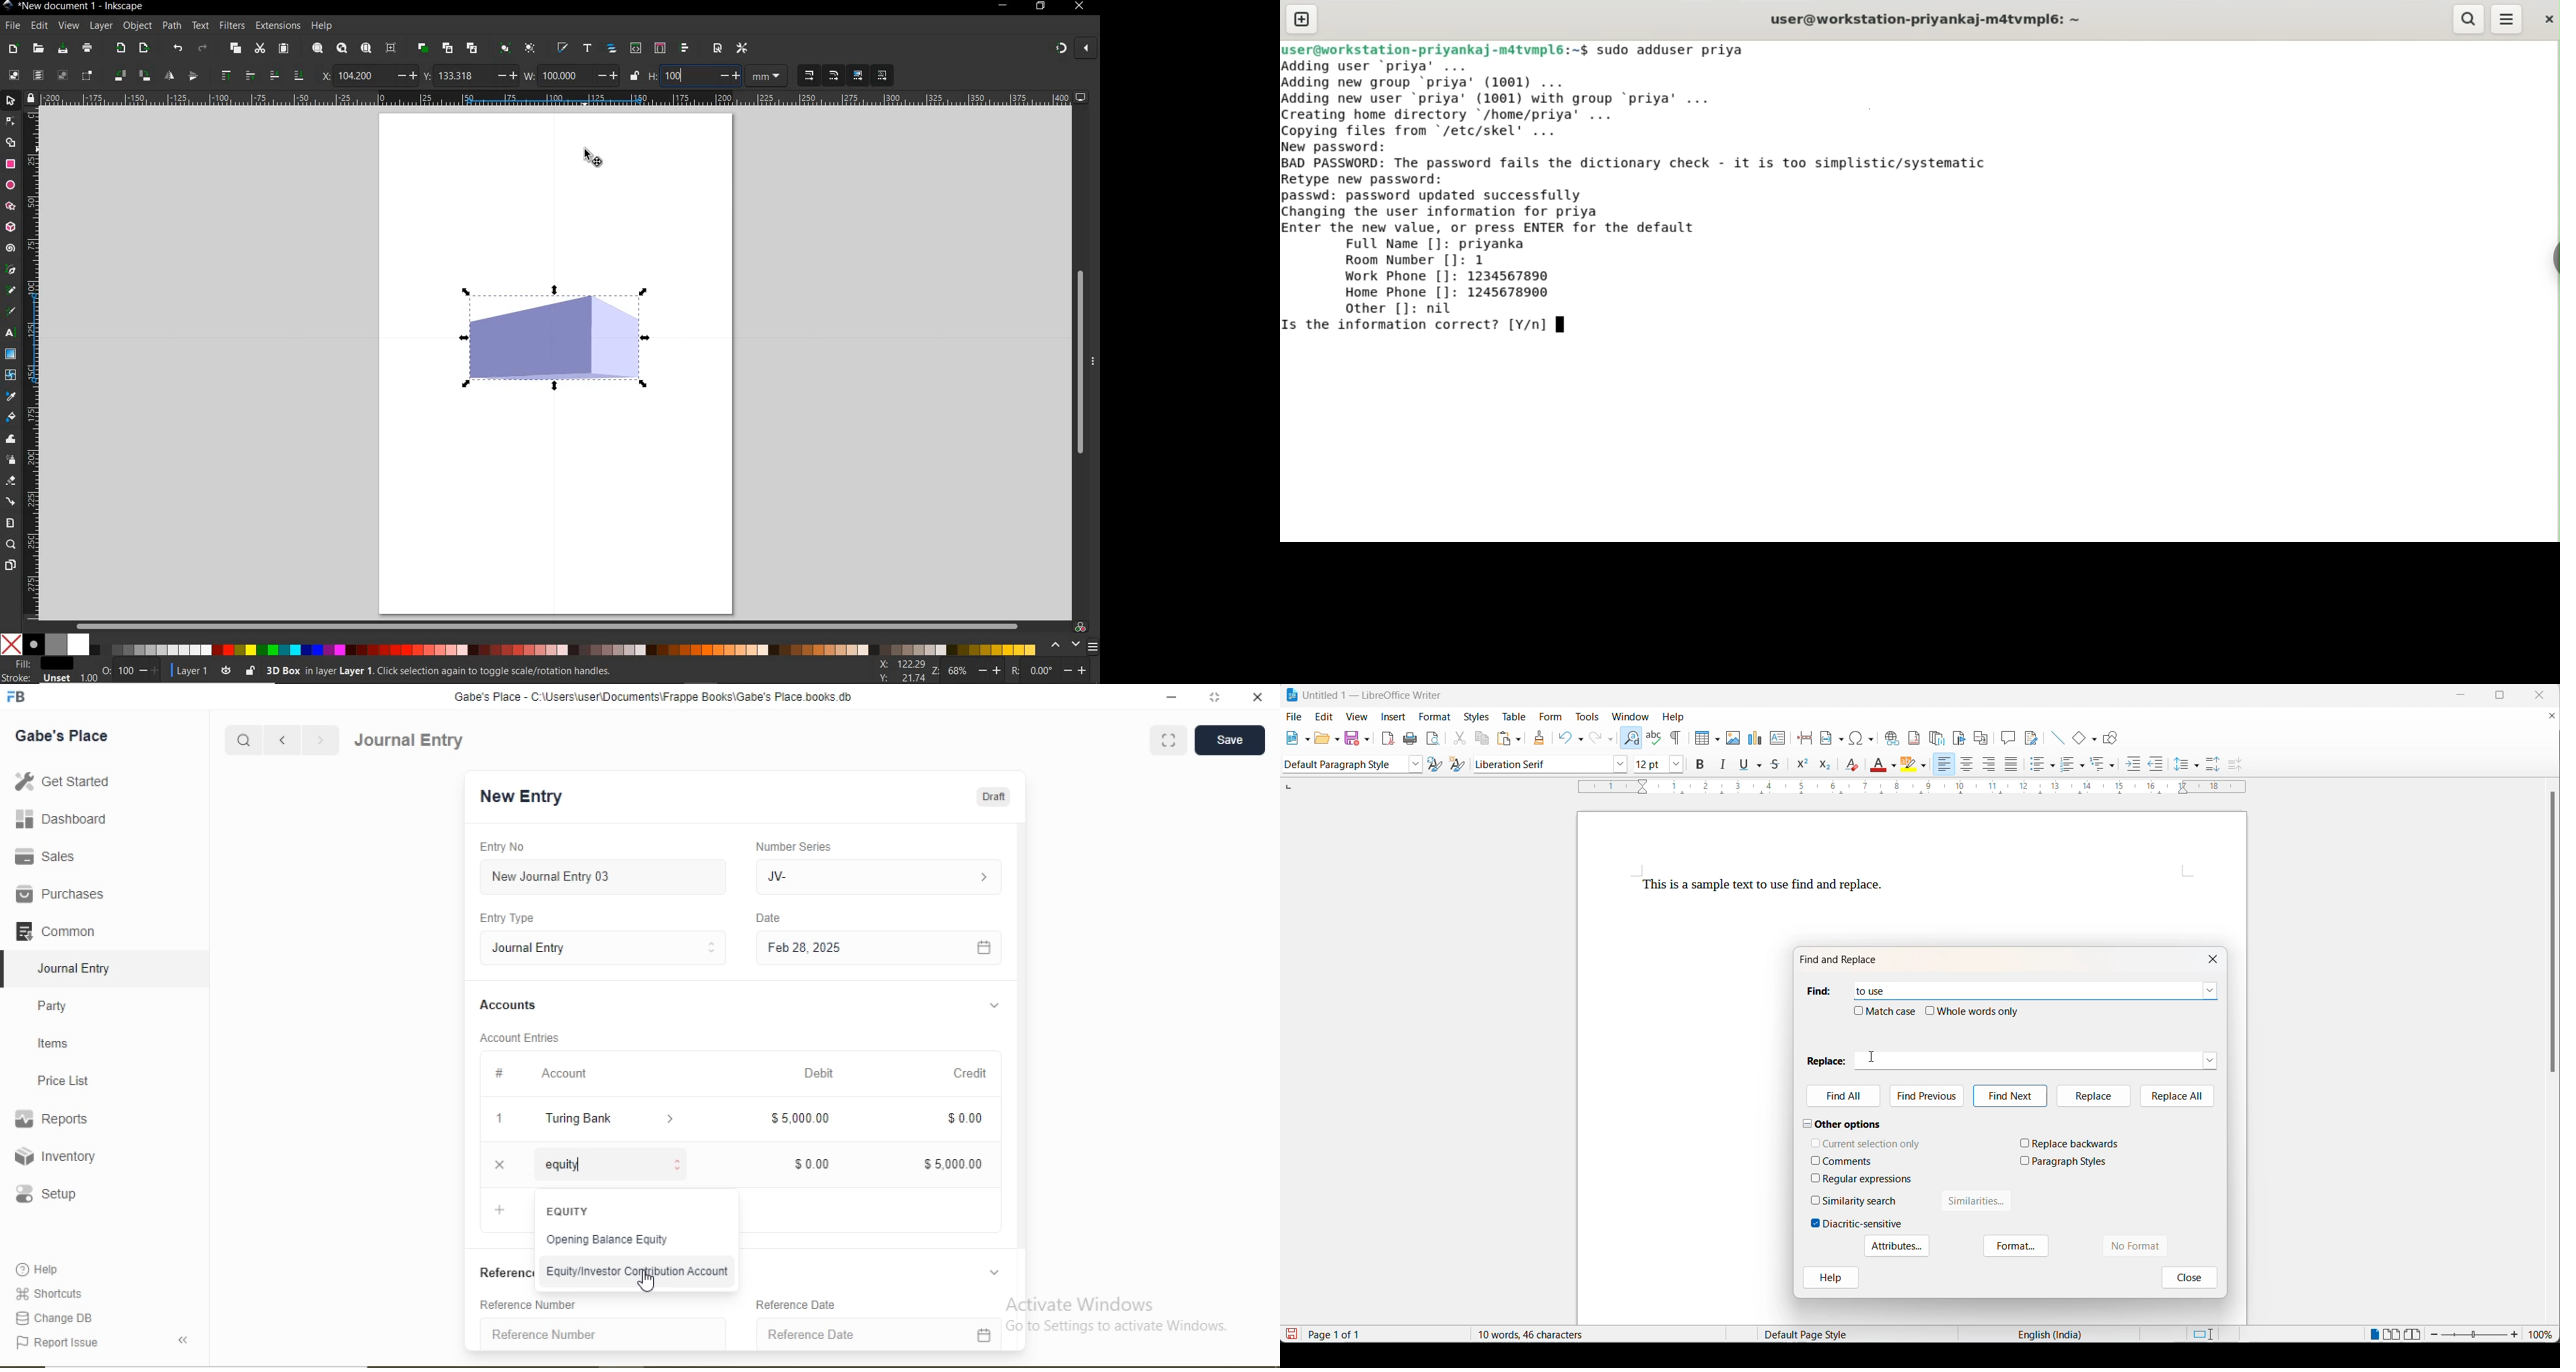 The height and width of the screenshot is (1372, 2576). Describe the element at coordinates (10, 206) in the screenshot. I see `star tool` at that location.